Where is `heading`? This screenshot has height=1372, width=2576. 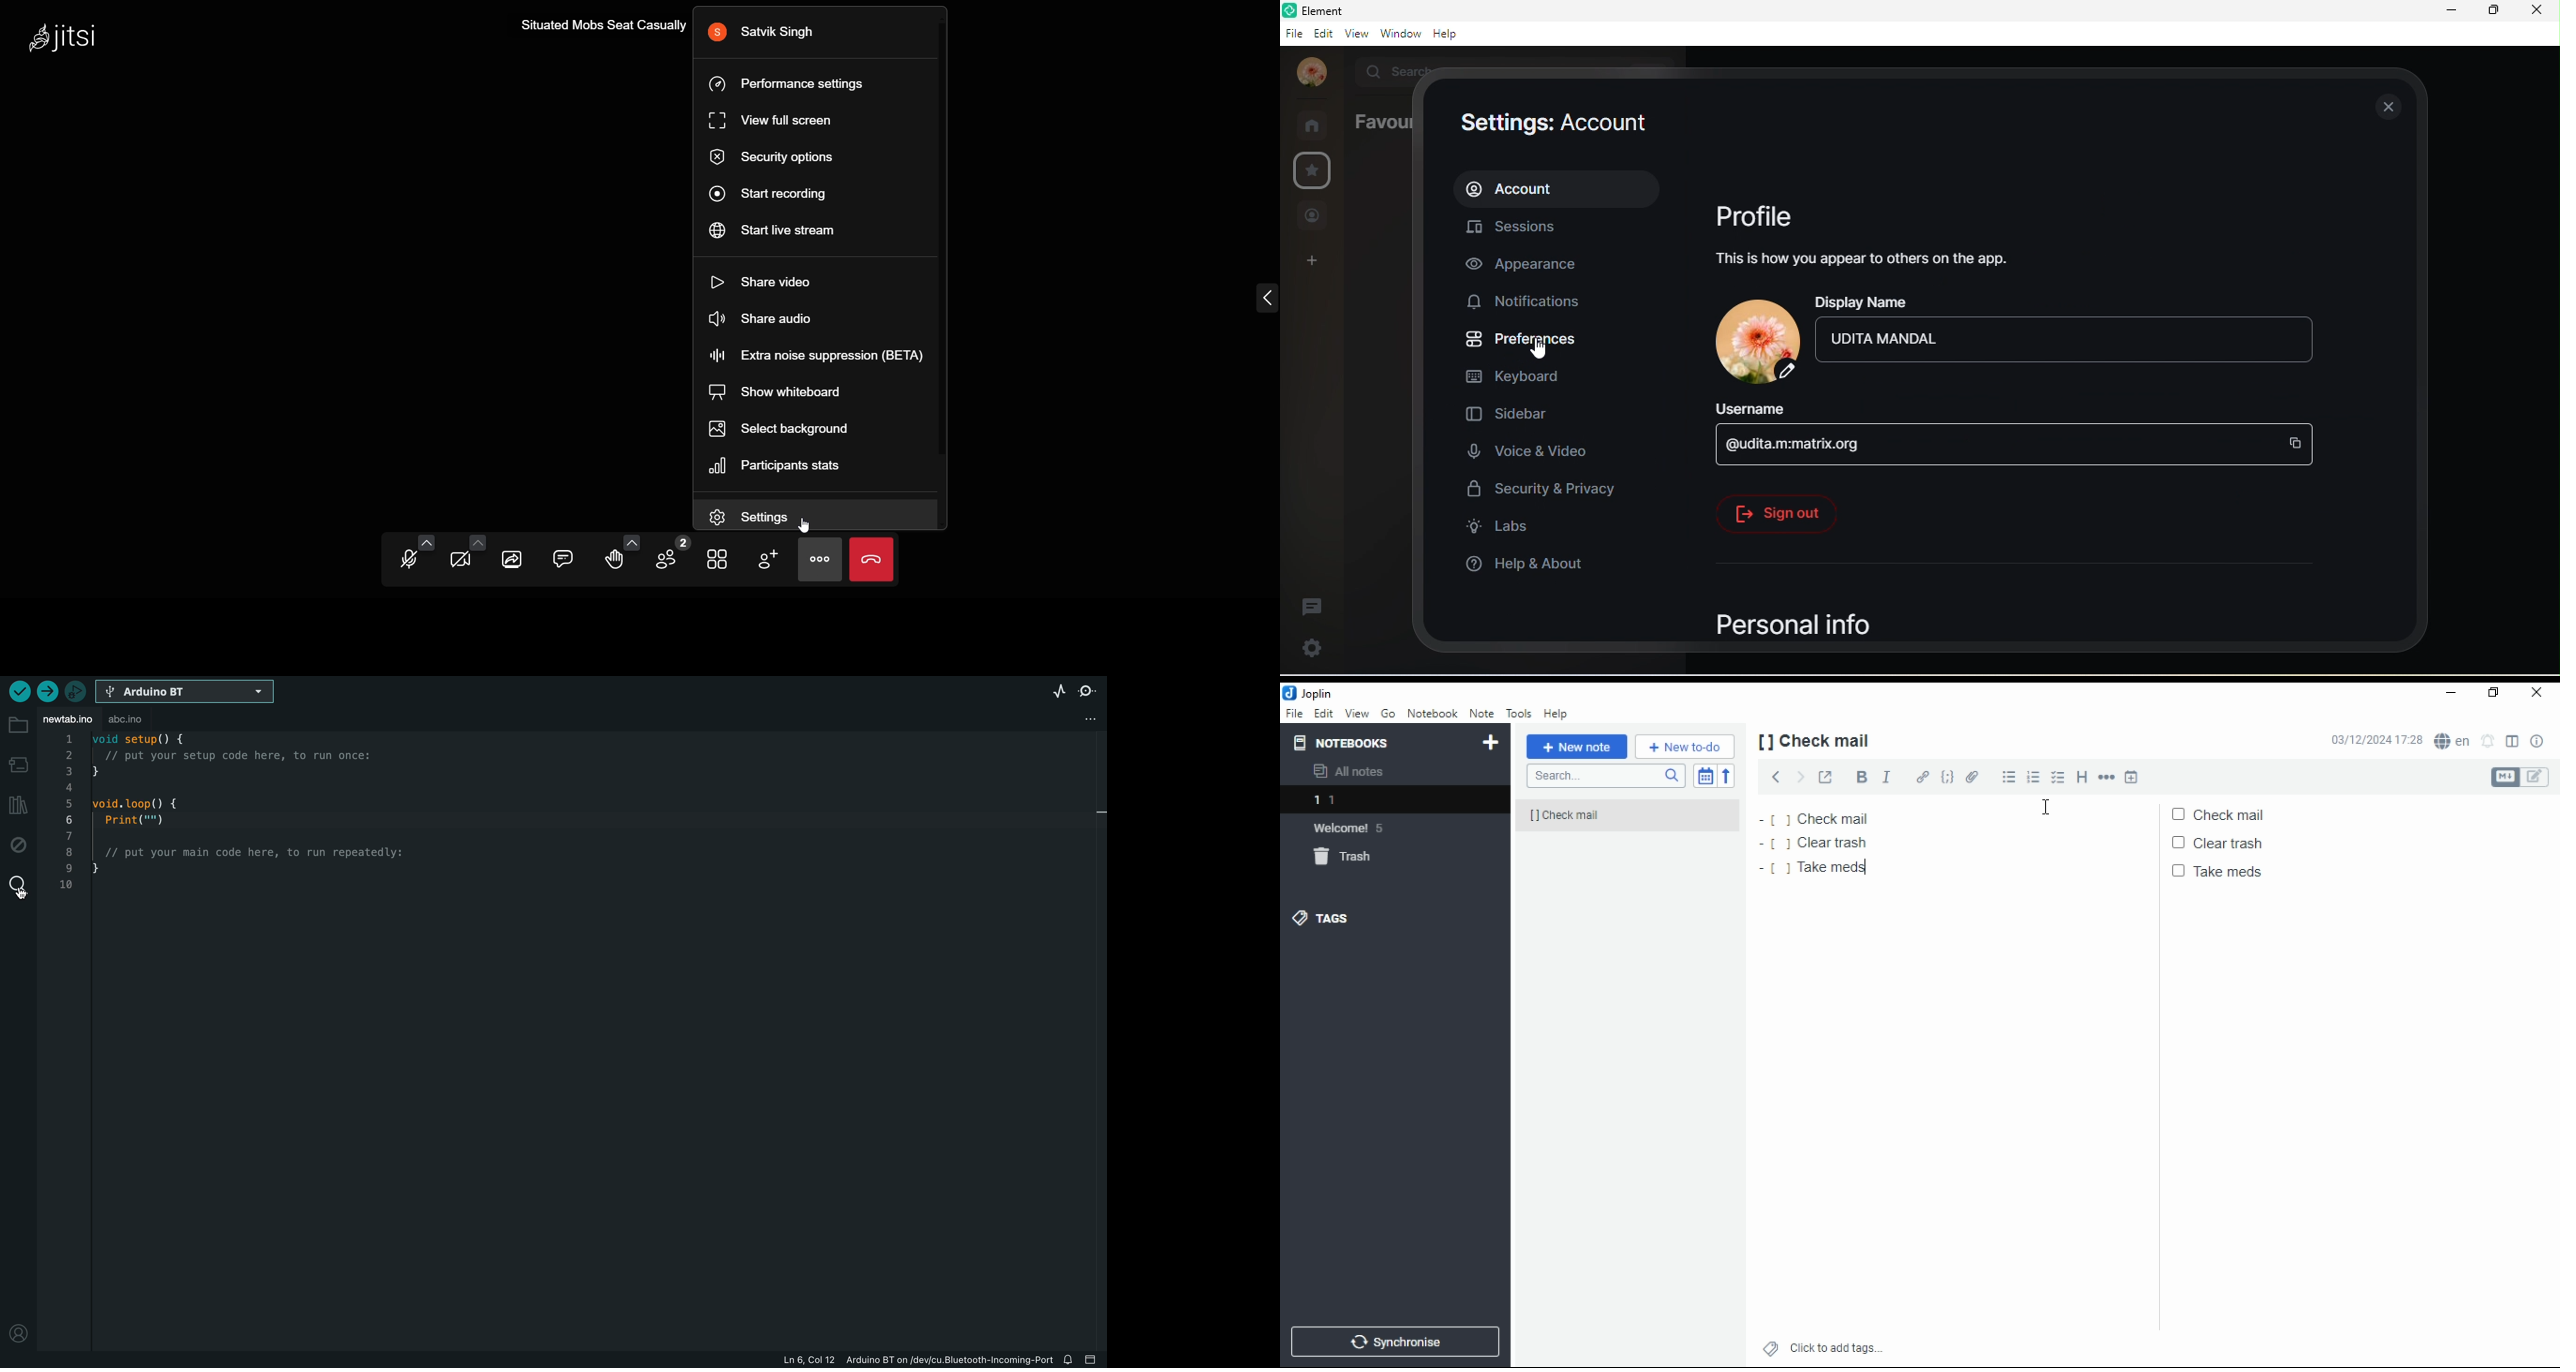
heading is located at coordinates (2083, 777).